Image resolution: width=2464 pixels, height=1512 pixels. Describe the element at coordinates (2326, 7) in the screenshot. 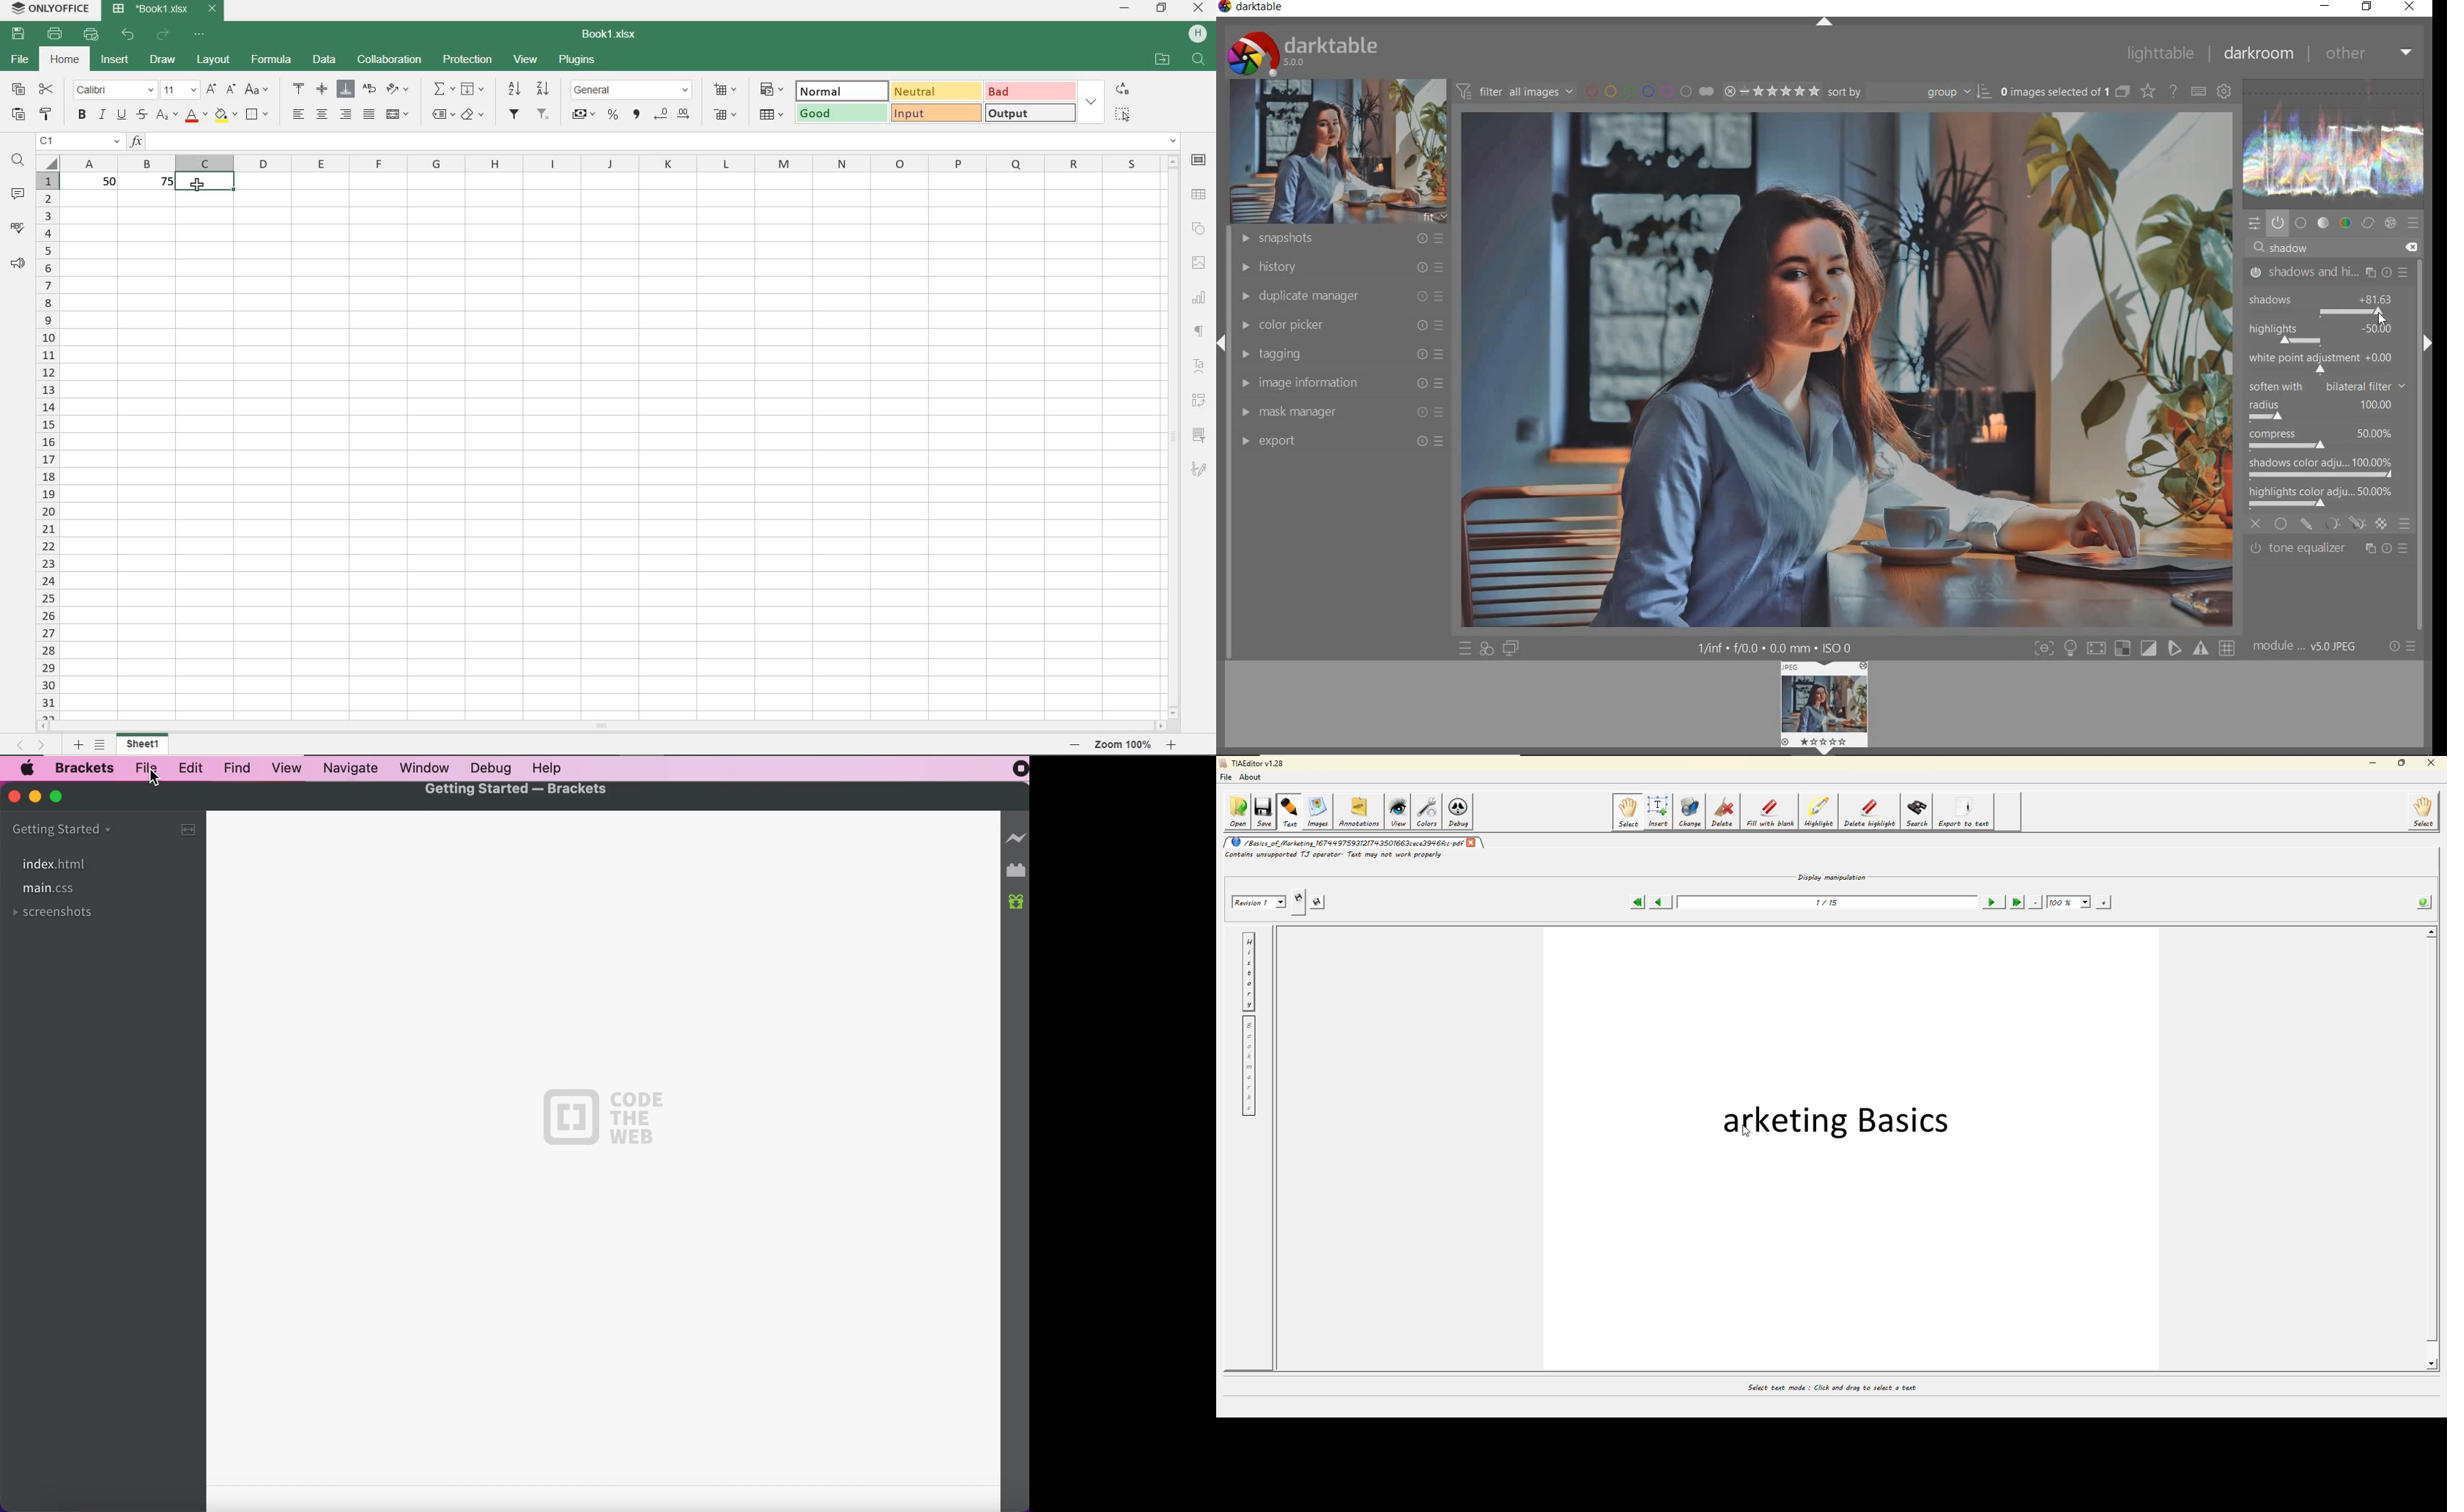

I see `minimize` at that location.